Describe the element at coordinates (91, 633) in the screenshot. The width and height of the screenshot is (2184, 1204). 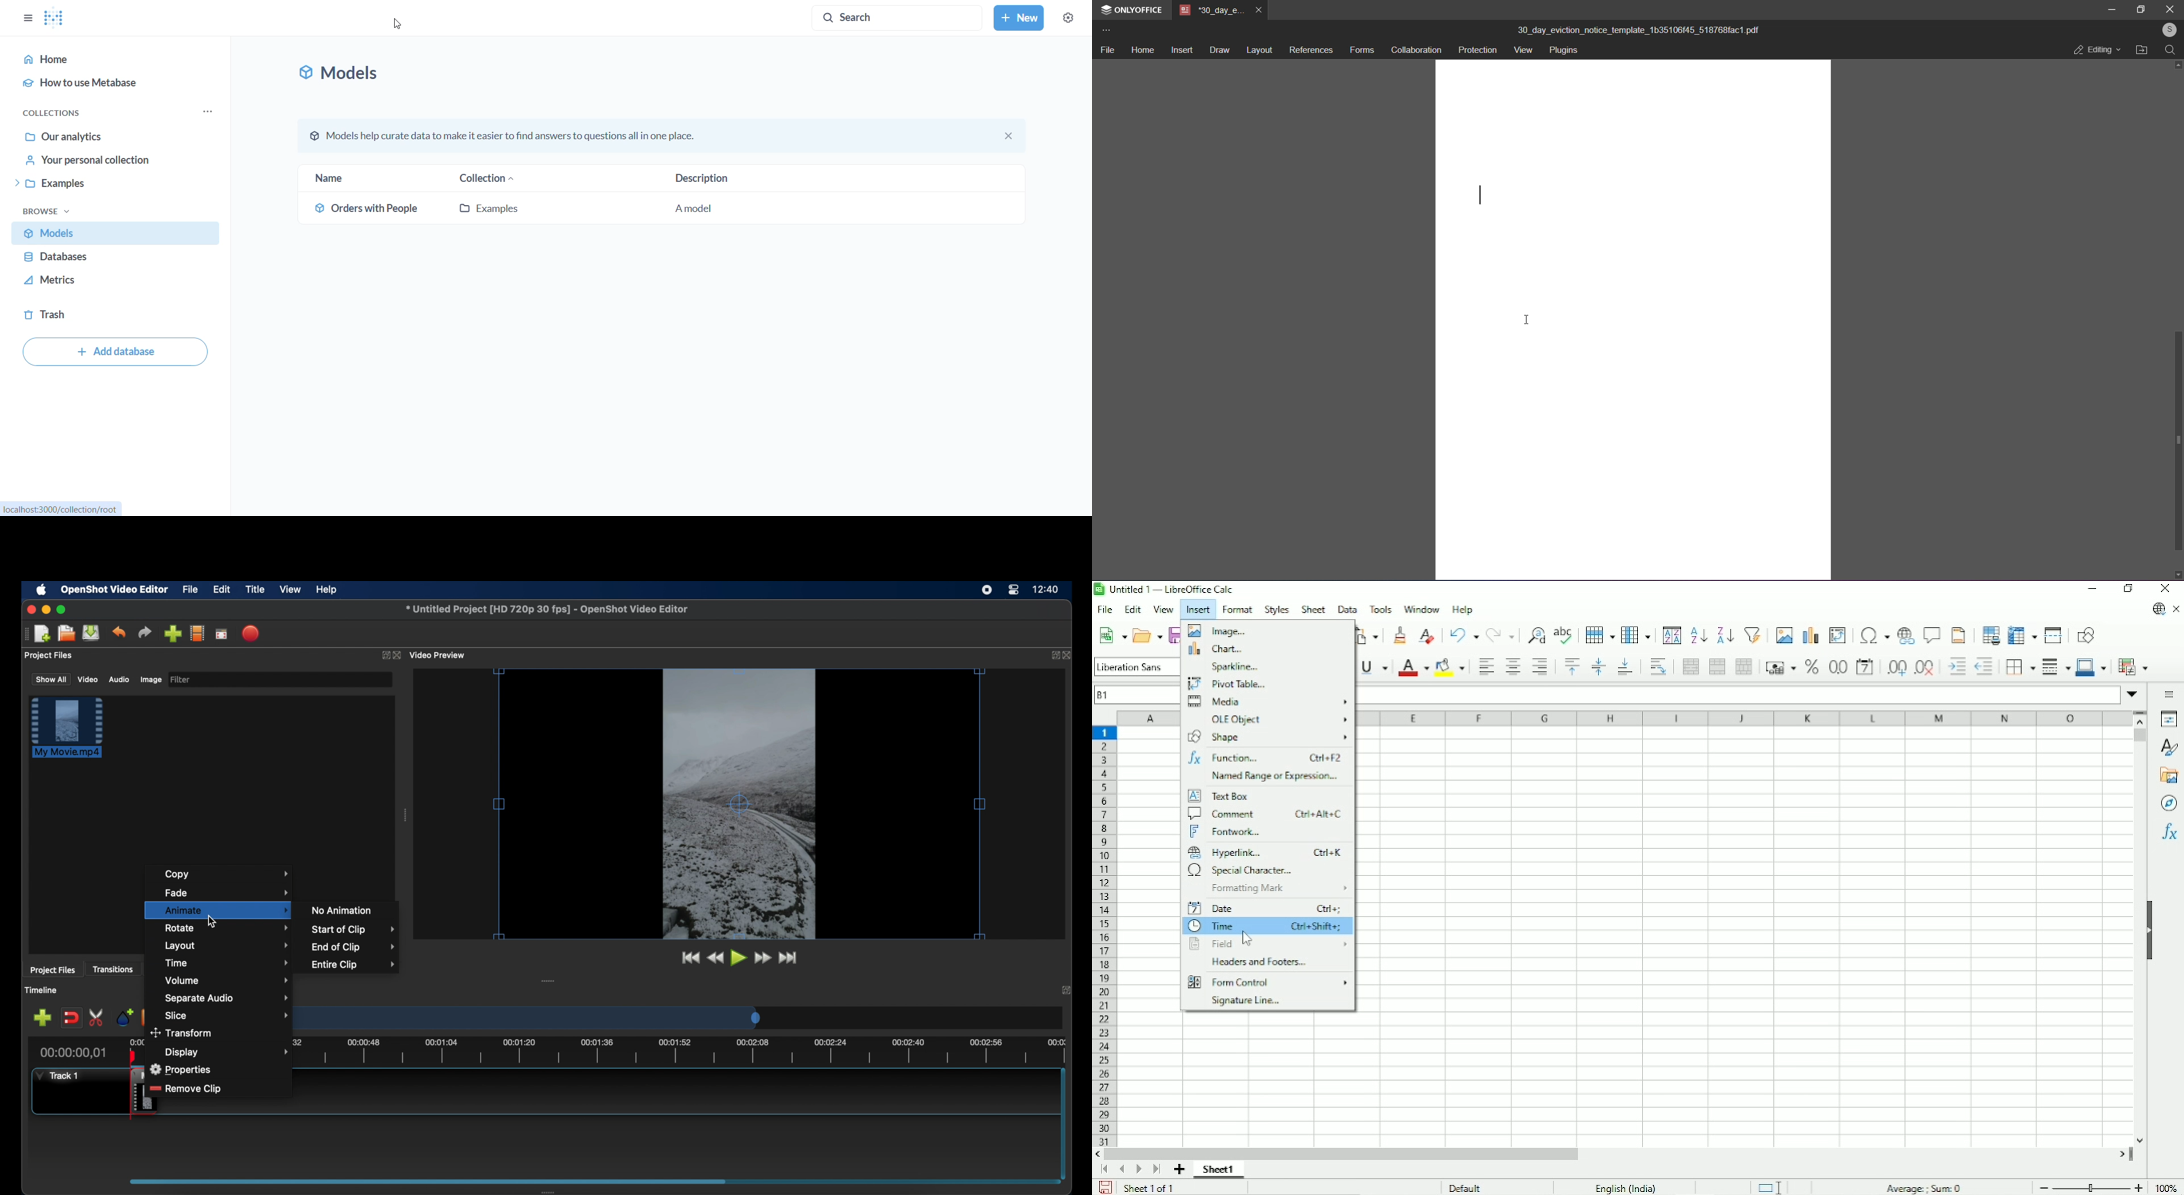
I see `save project` at that location.